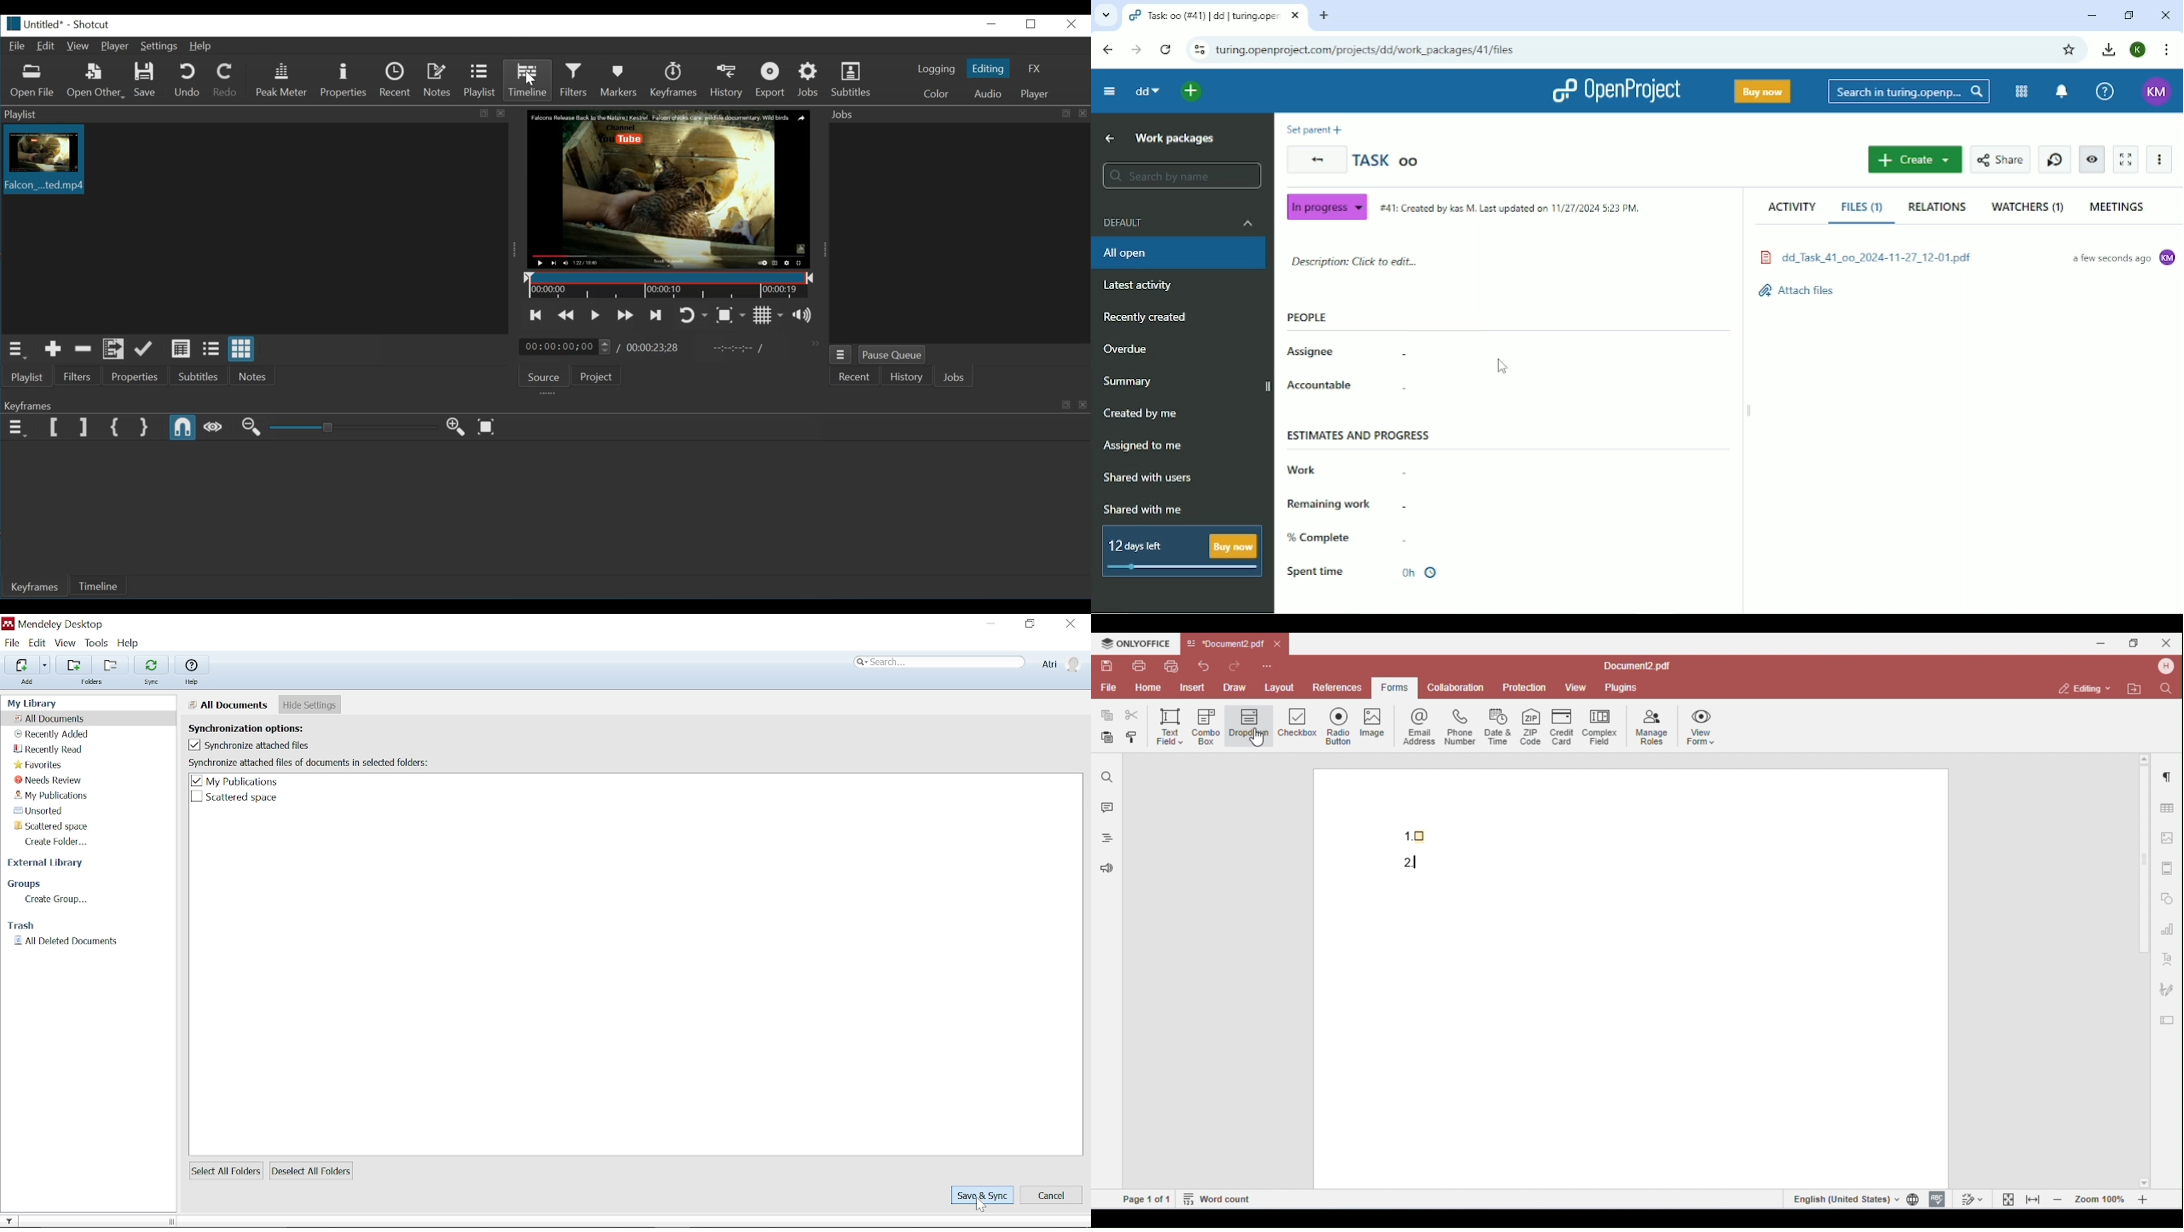 Image resolution: width=2184 pixels, height=1232 pixels. I want to click on Timeline, so click(669, 286).